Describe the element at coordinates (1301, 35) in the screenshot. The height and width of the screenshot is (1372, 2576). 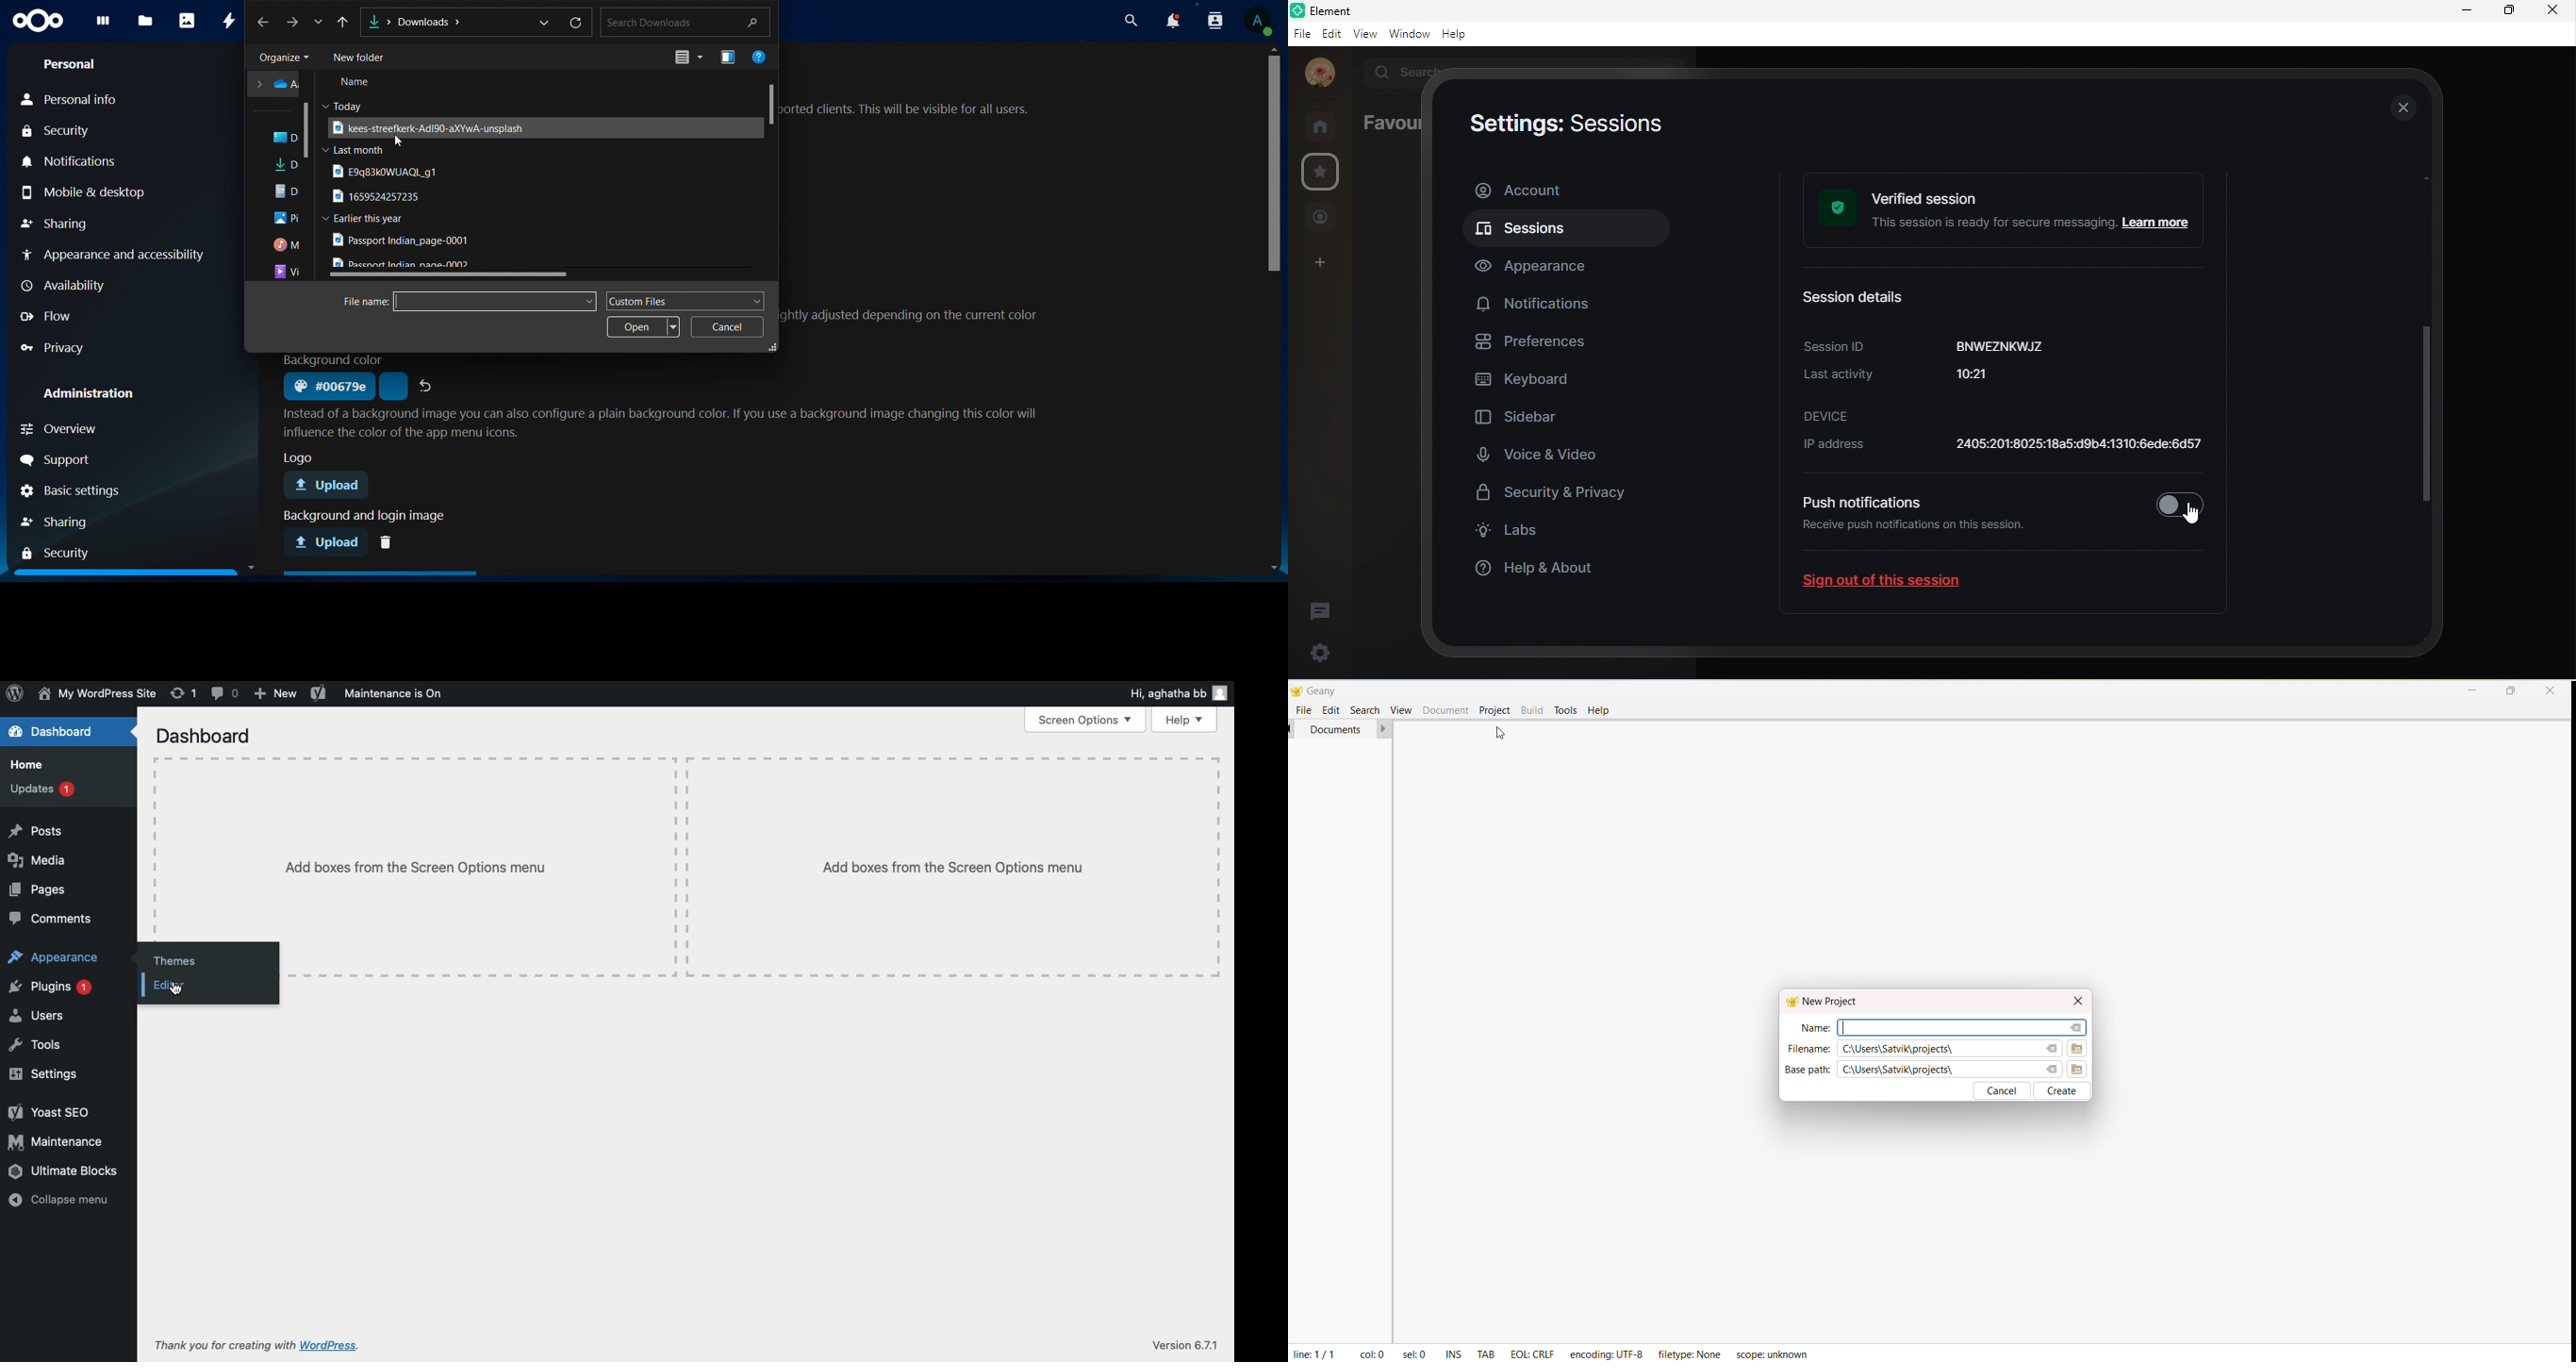
I see `file` at that location.